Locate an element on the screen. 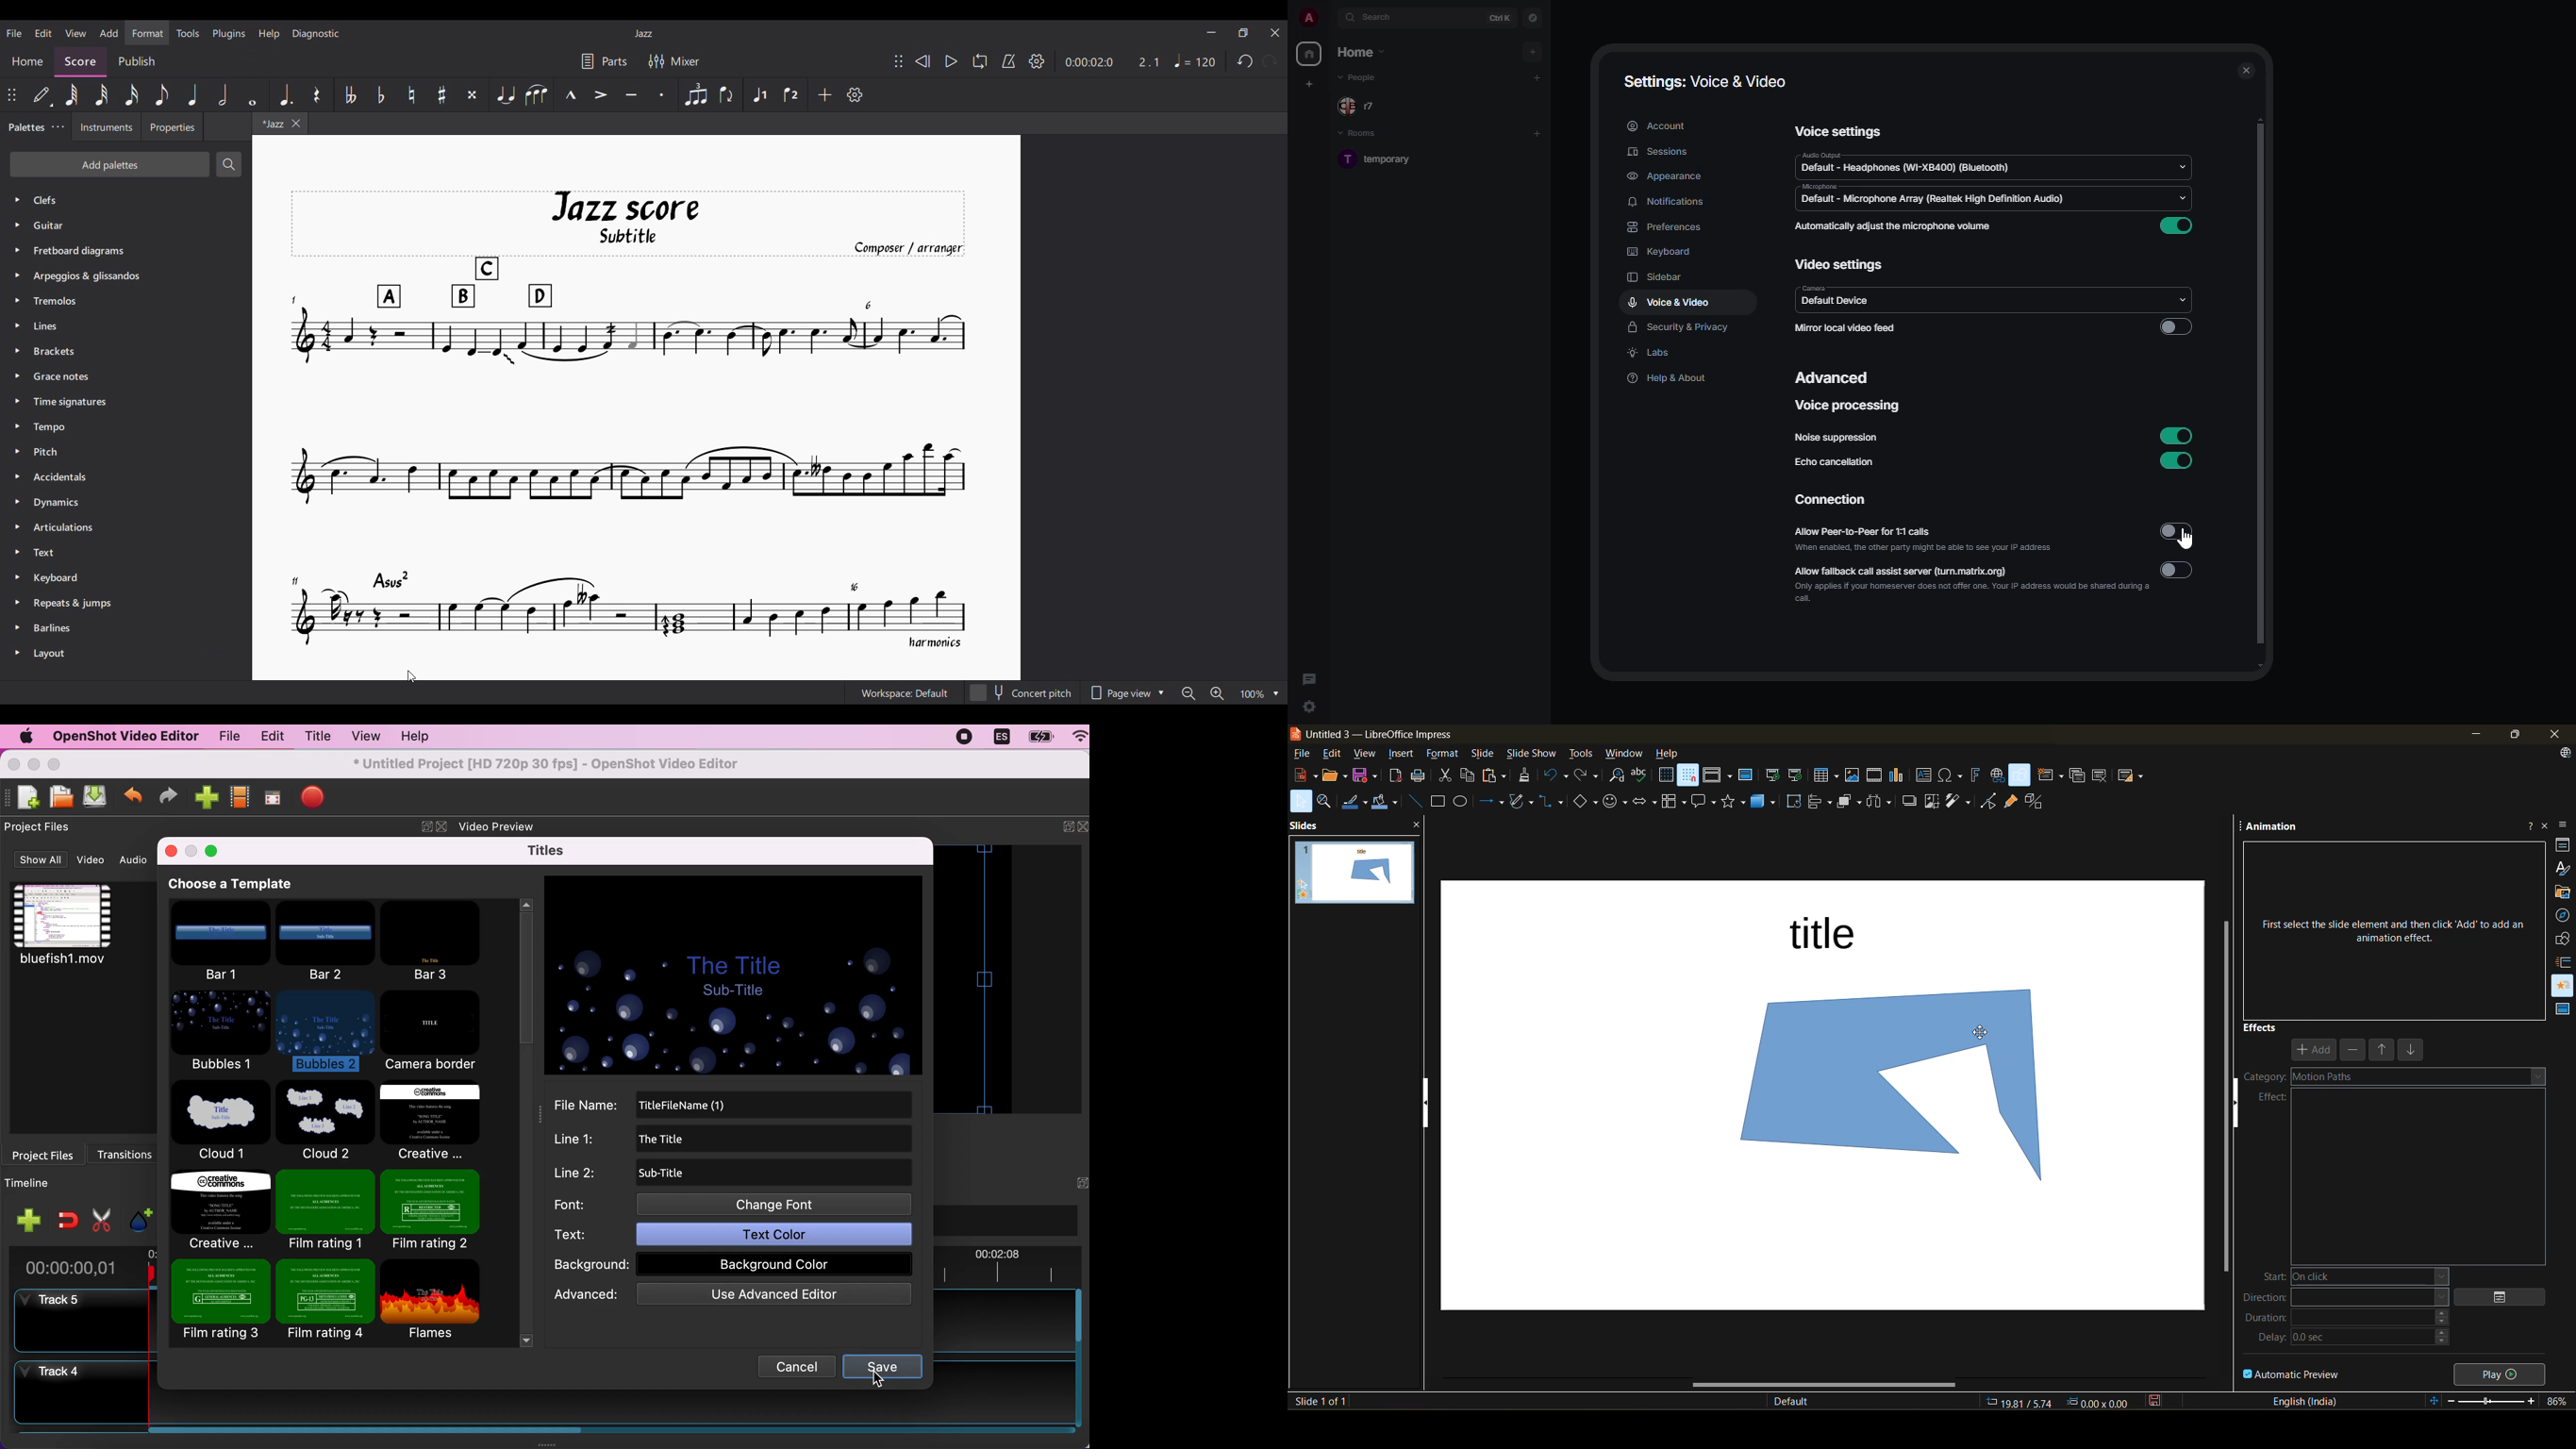 The image size is (2576, 1456). basic shapes is located at coordinates (1588, 806).